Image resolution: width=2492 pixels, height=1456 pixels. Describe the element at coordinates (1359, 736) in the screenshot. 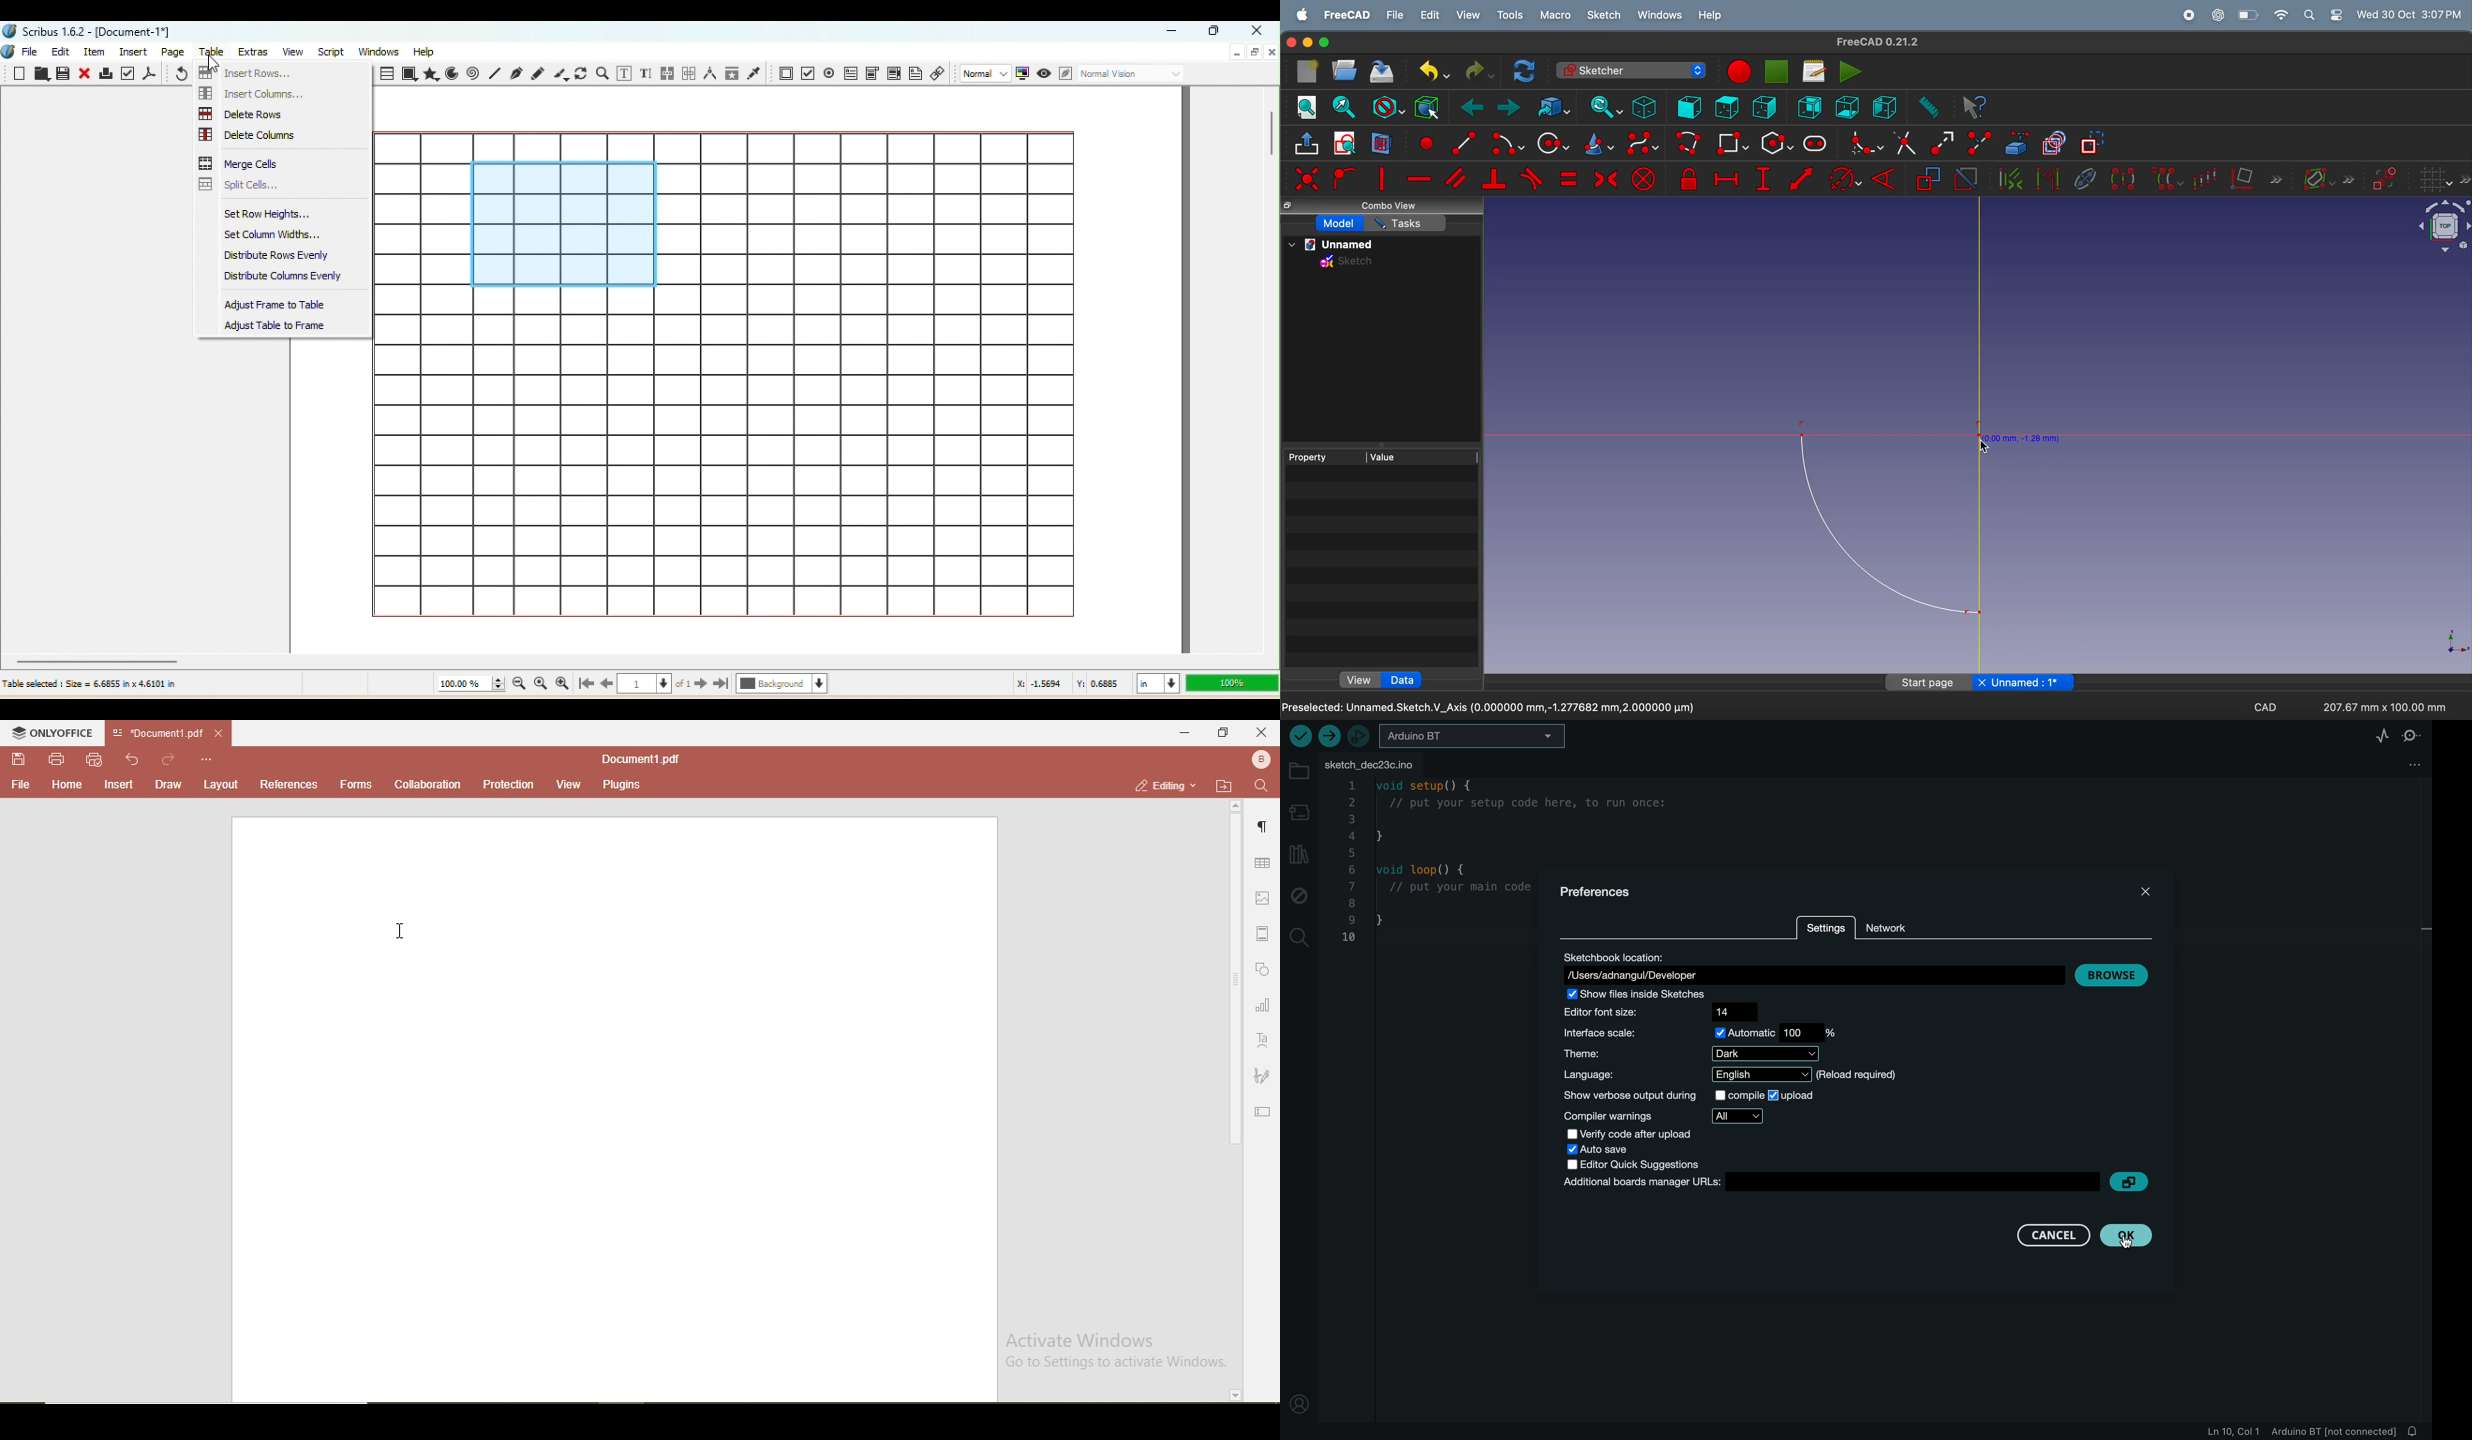

I see `debugger` at that location.